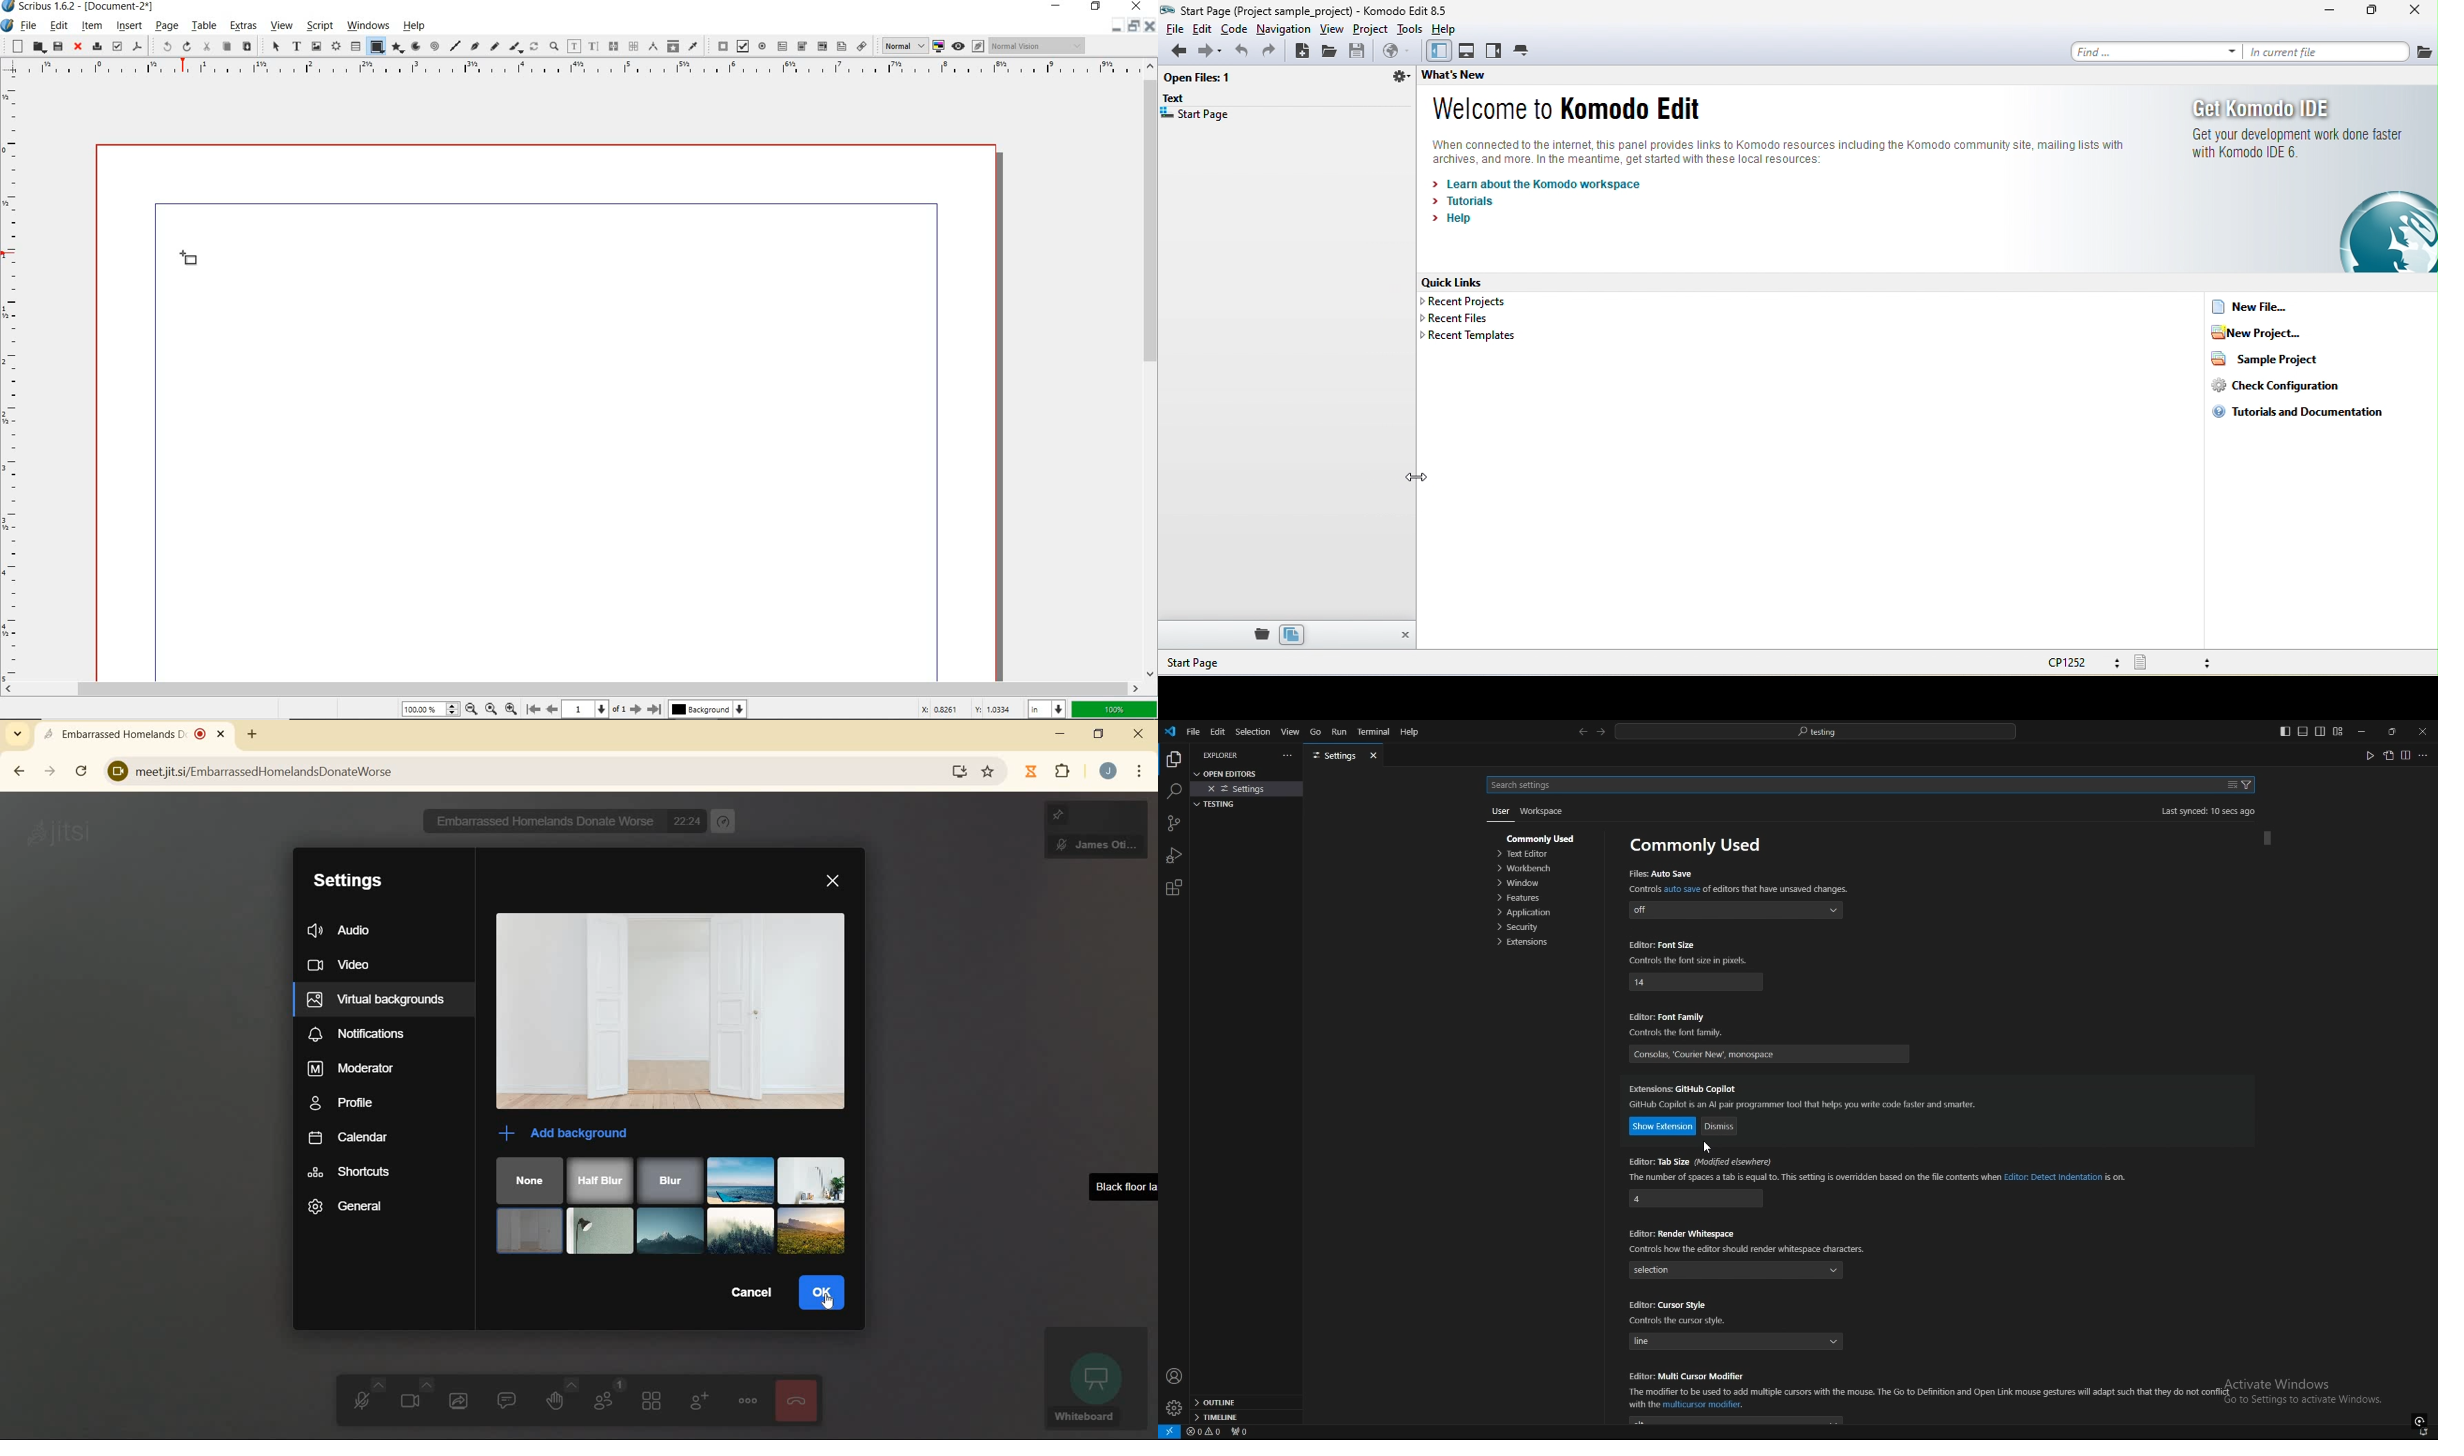  Describe the element at coordinates (1240, 52) in the screenshot. I see `undo` at that location.